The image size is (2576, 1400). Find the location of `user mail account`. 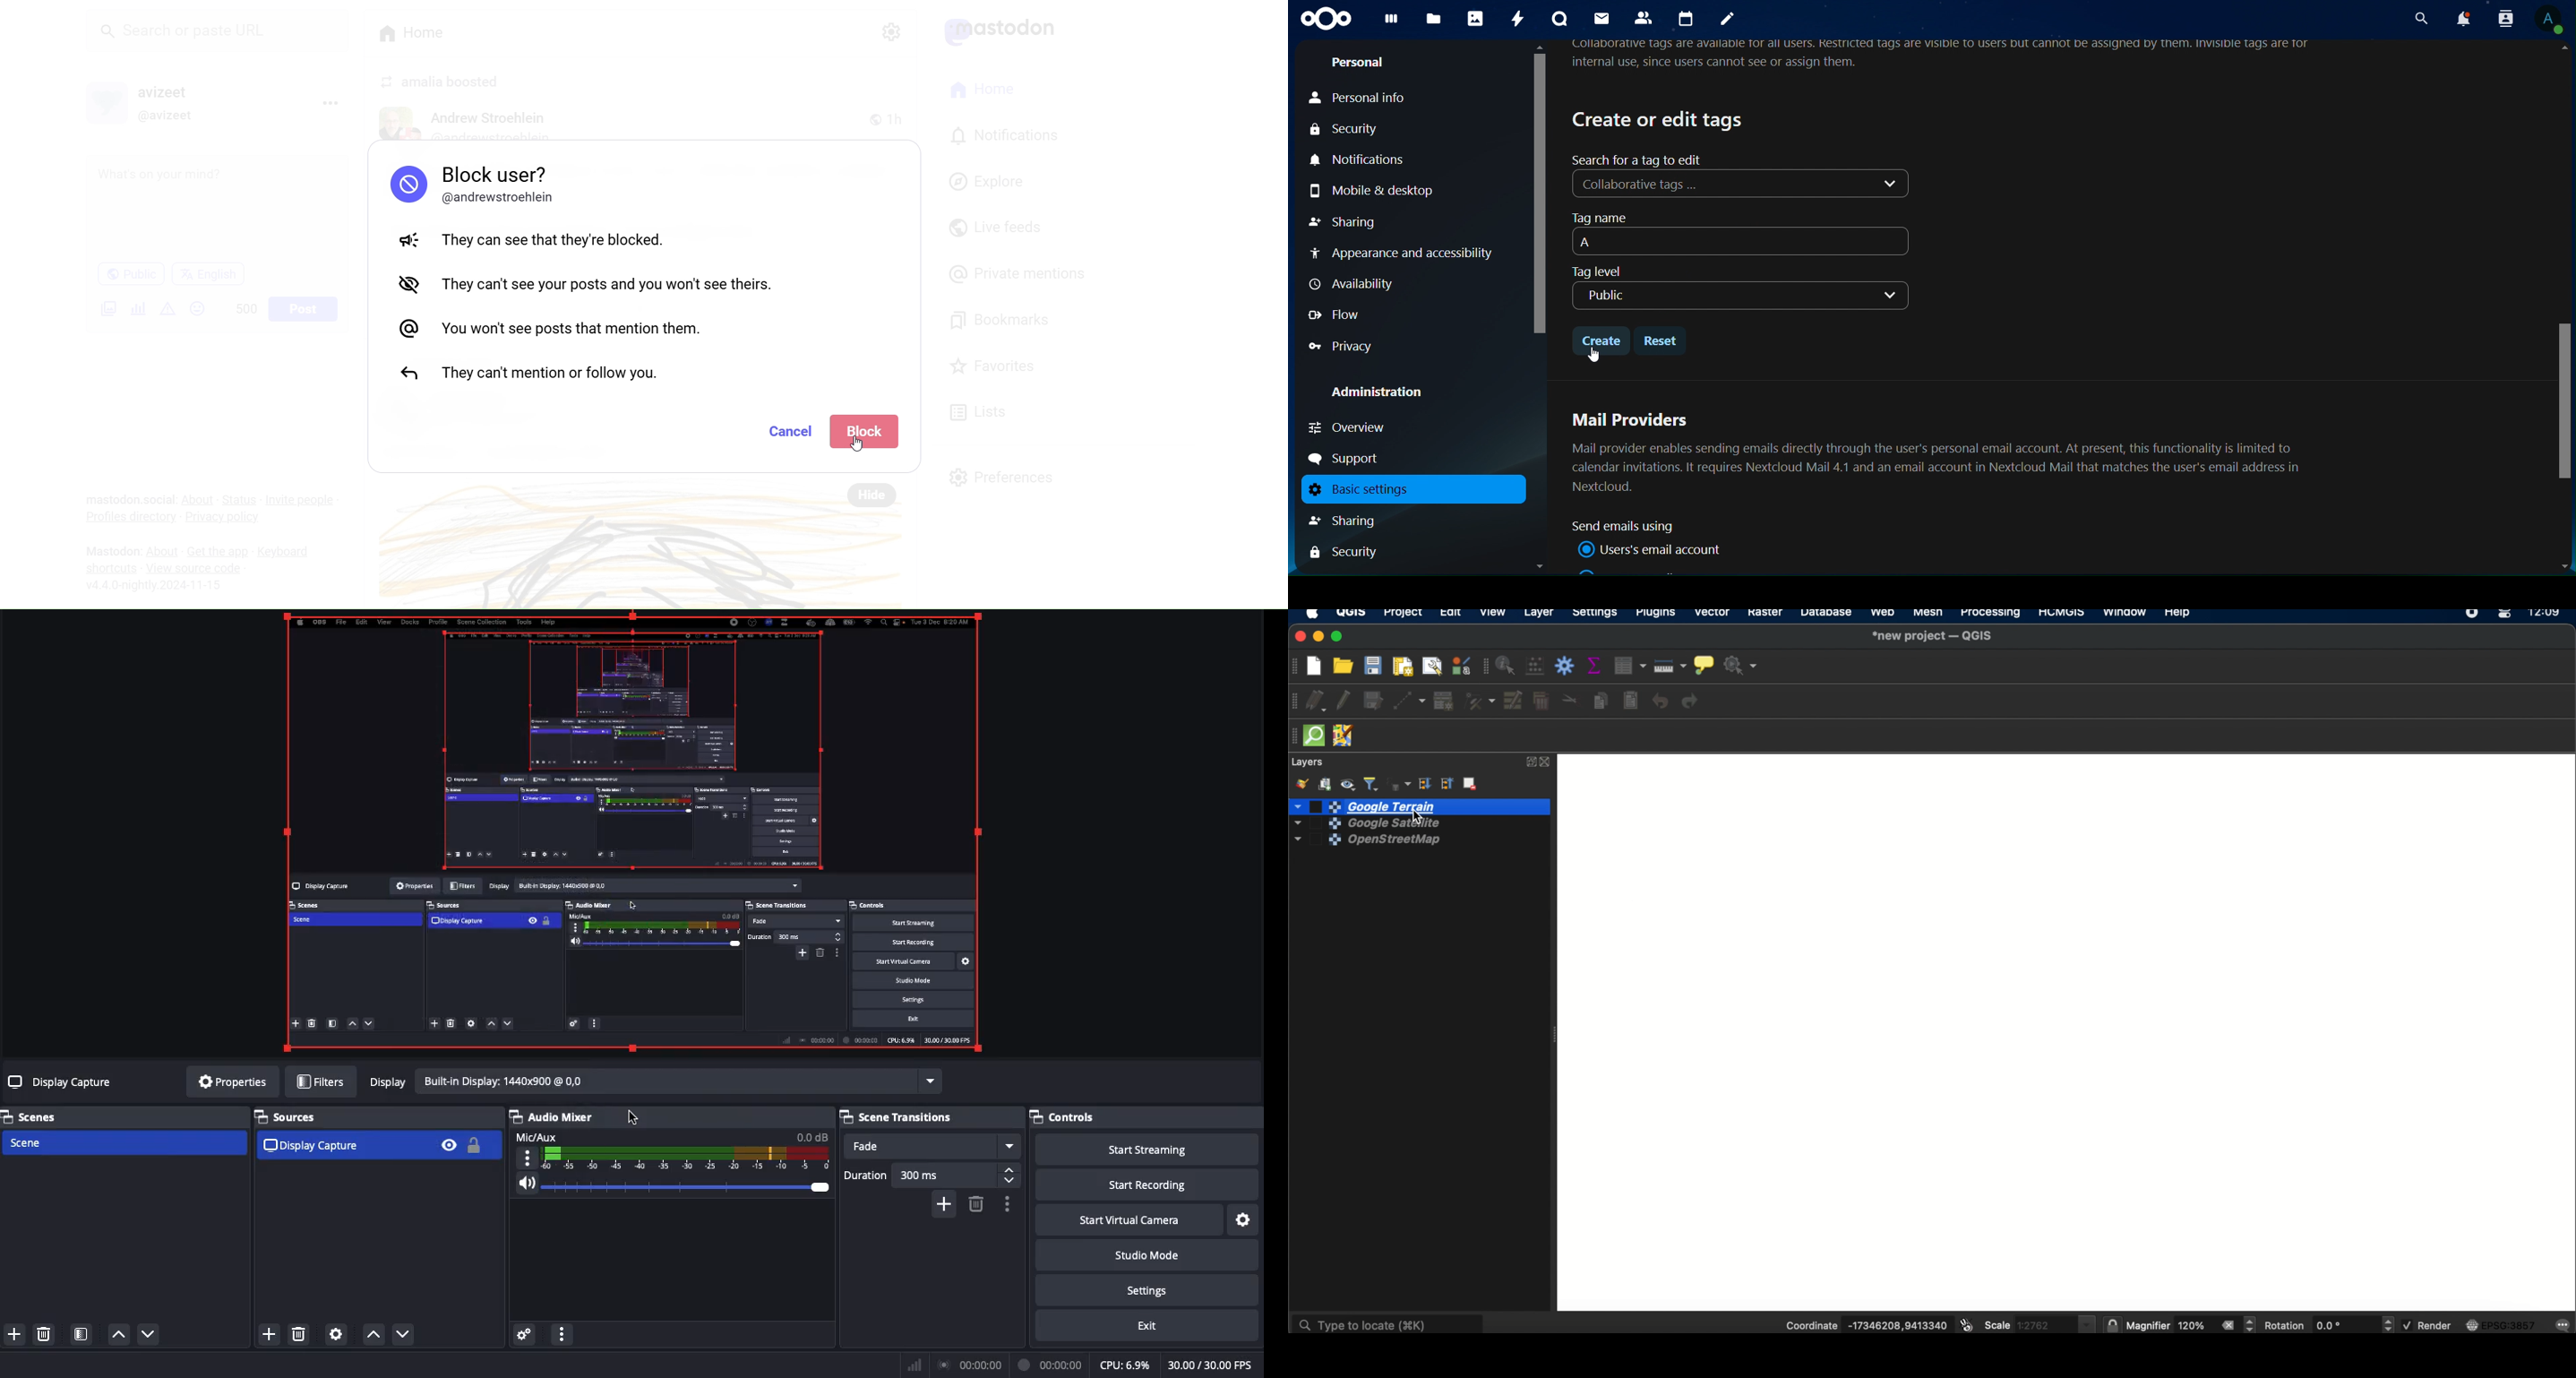

user mail account is located at coordinates (1654, 550).